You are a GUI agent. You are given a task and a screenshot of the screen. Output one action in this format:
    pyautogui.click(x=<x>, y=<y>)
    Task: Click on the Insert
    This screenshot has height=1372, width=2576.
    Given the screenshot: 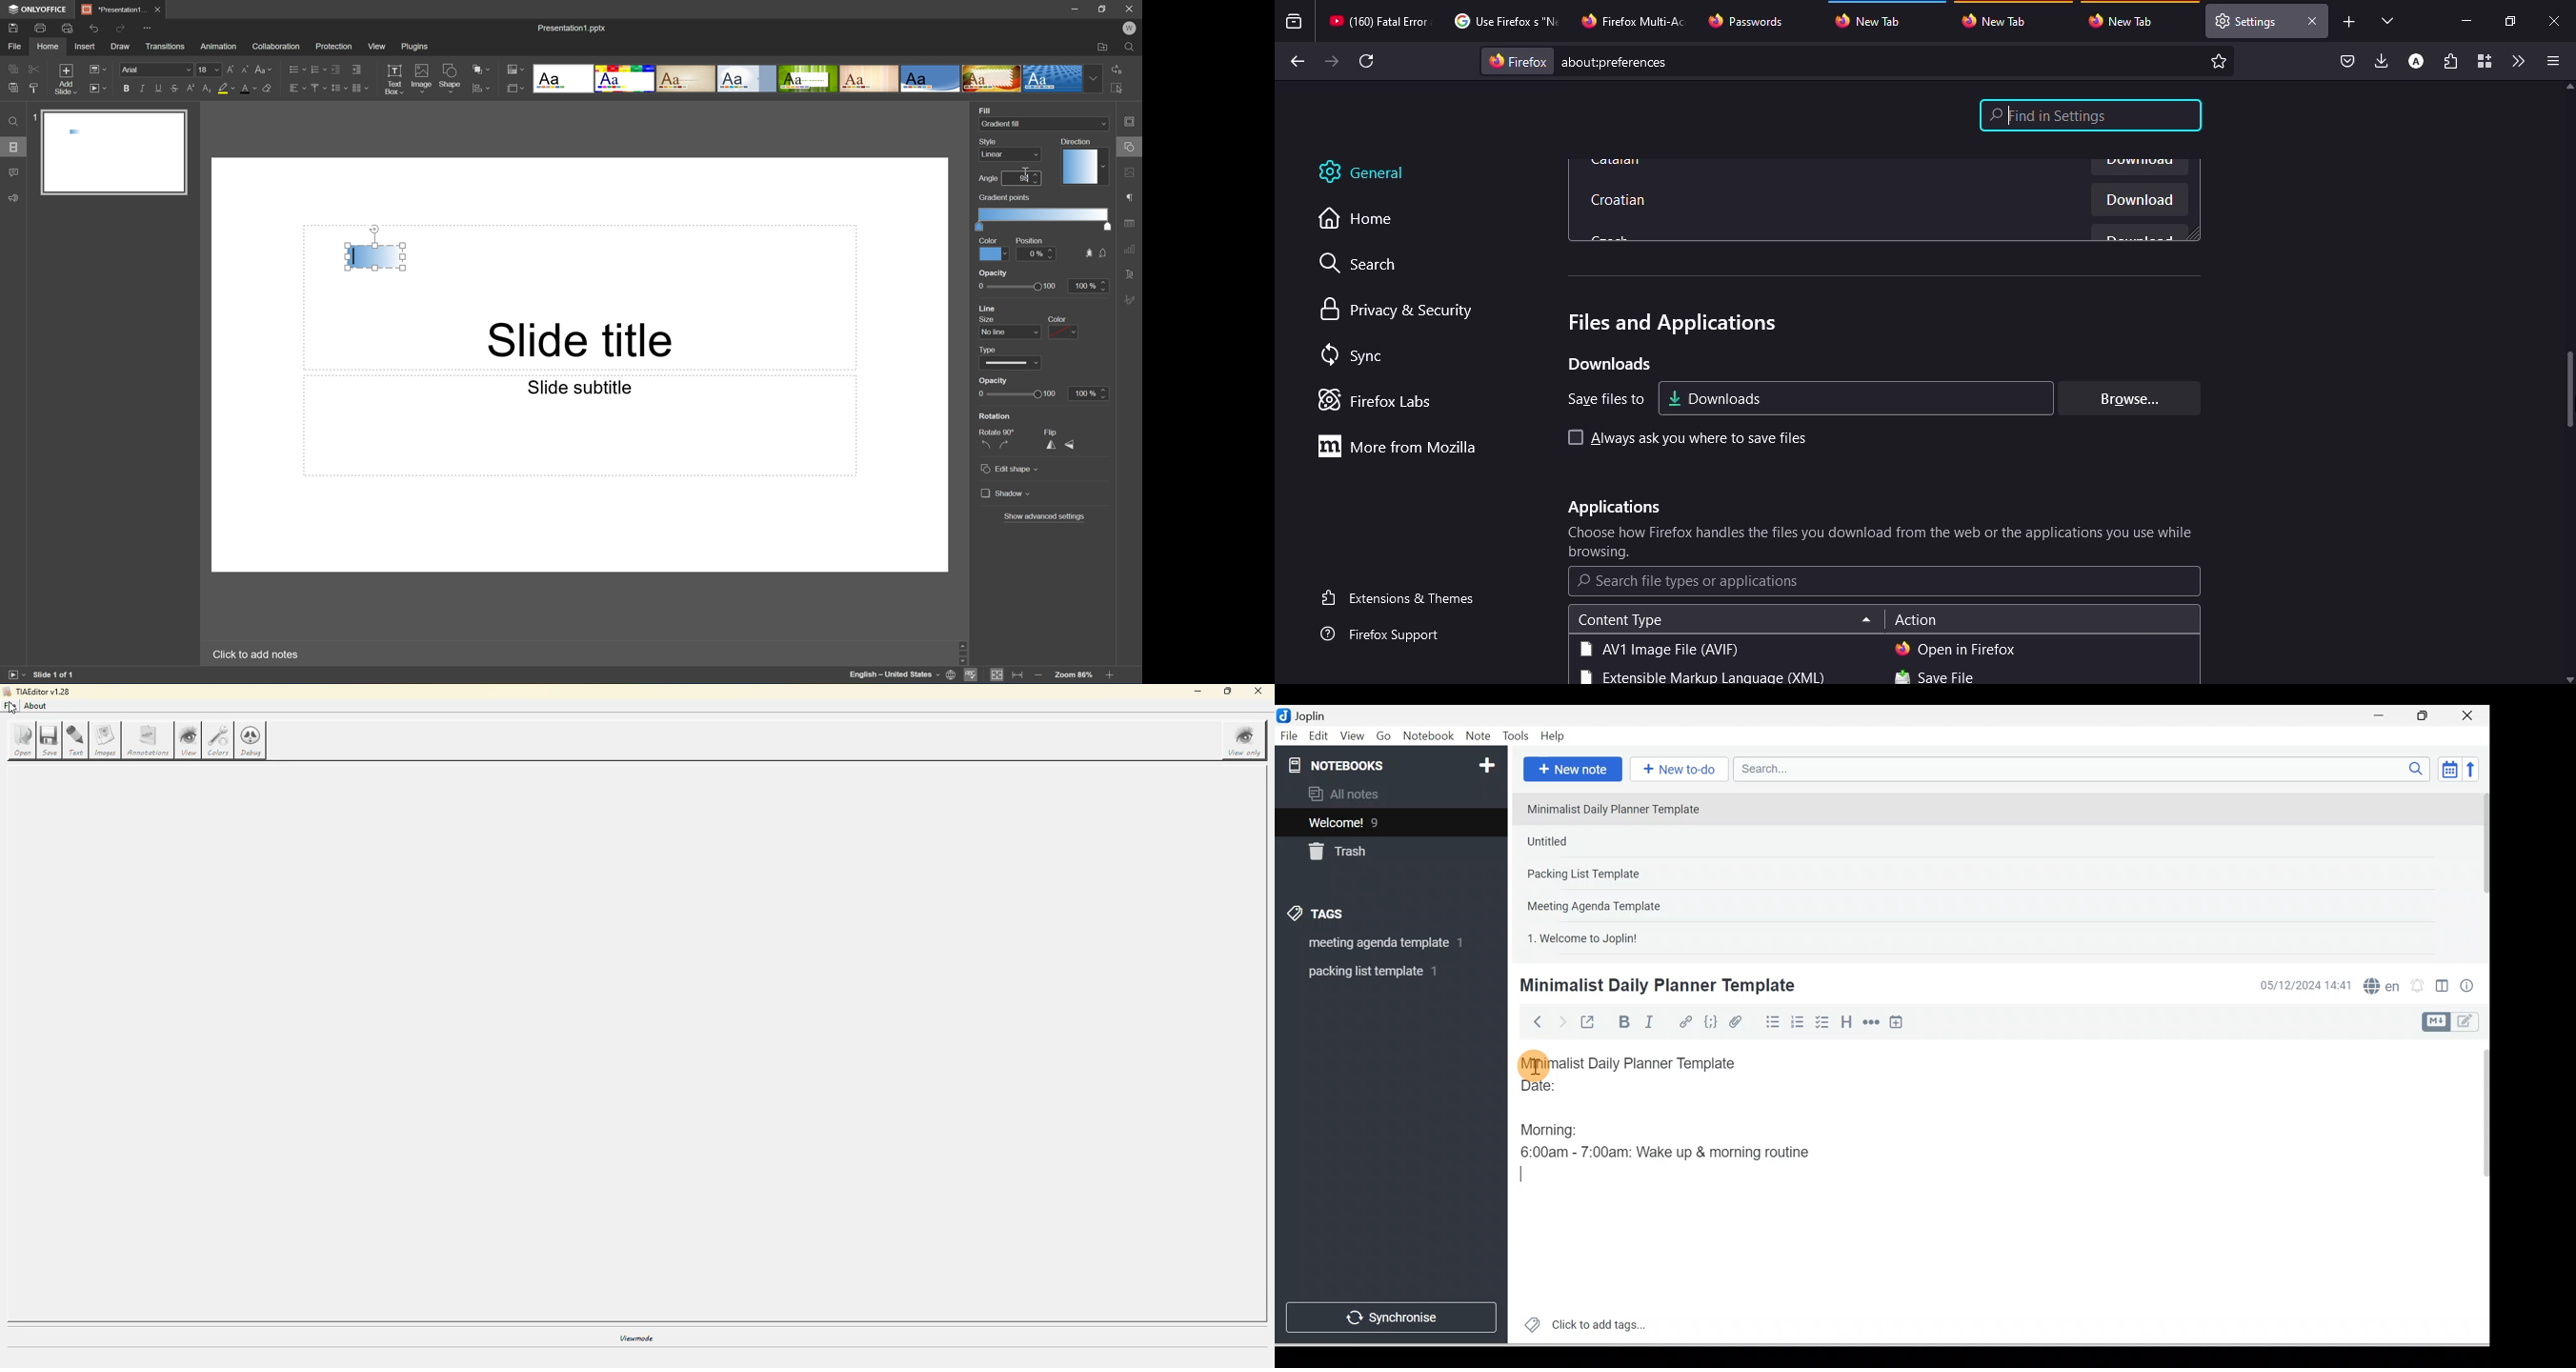 What is the action you would take?
    pyautogui.click(x=84, y=46)
    